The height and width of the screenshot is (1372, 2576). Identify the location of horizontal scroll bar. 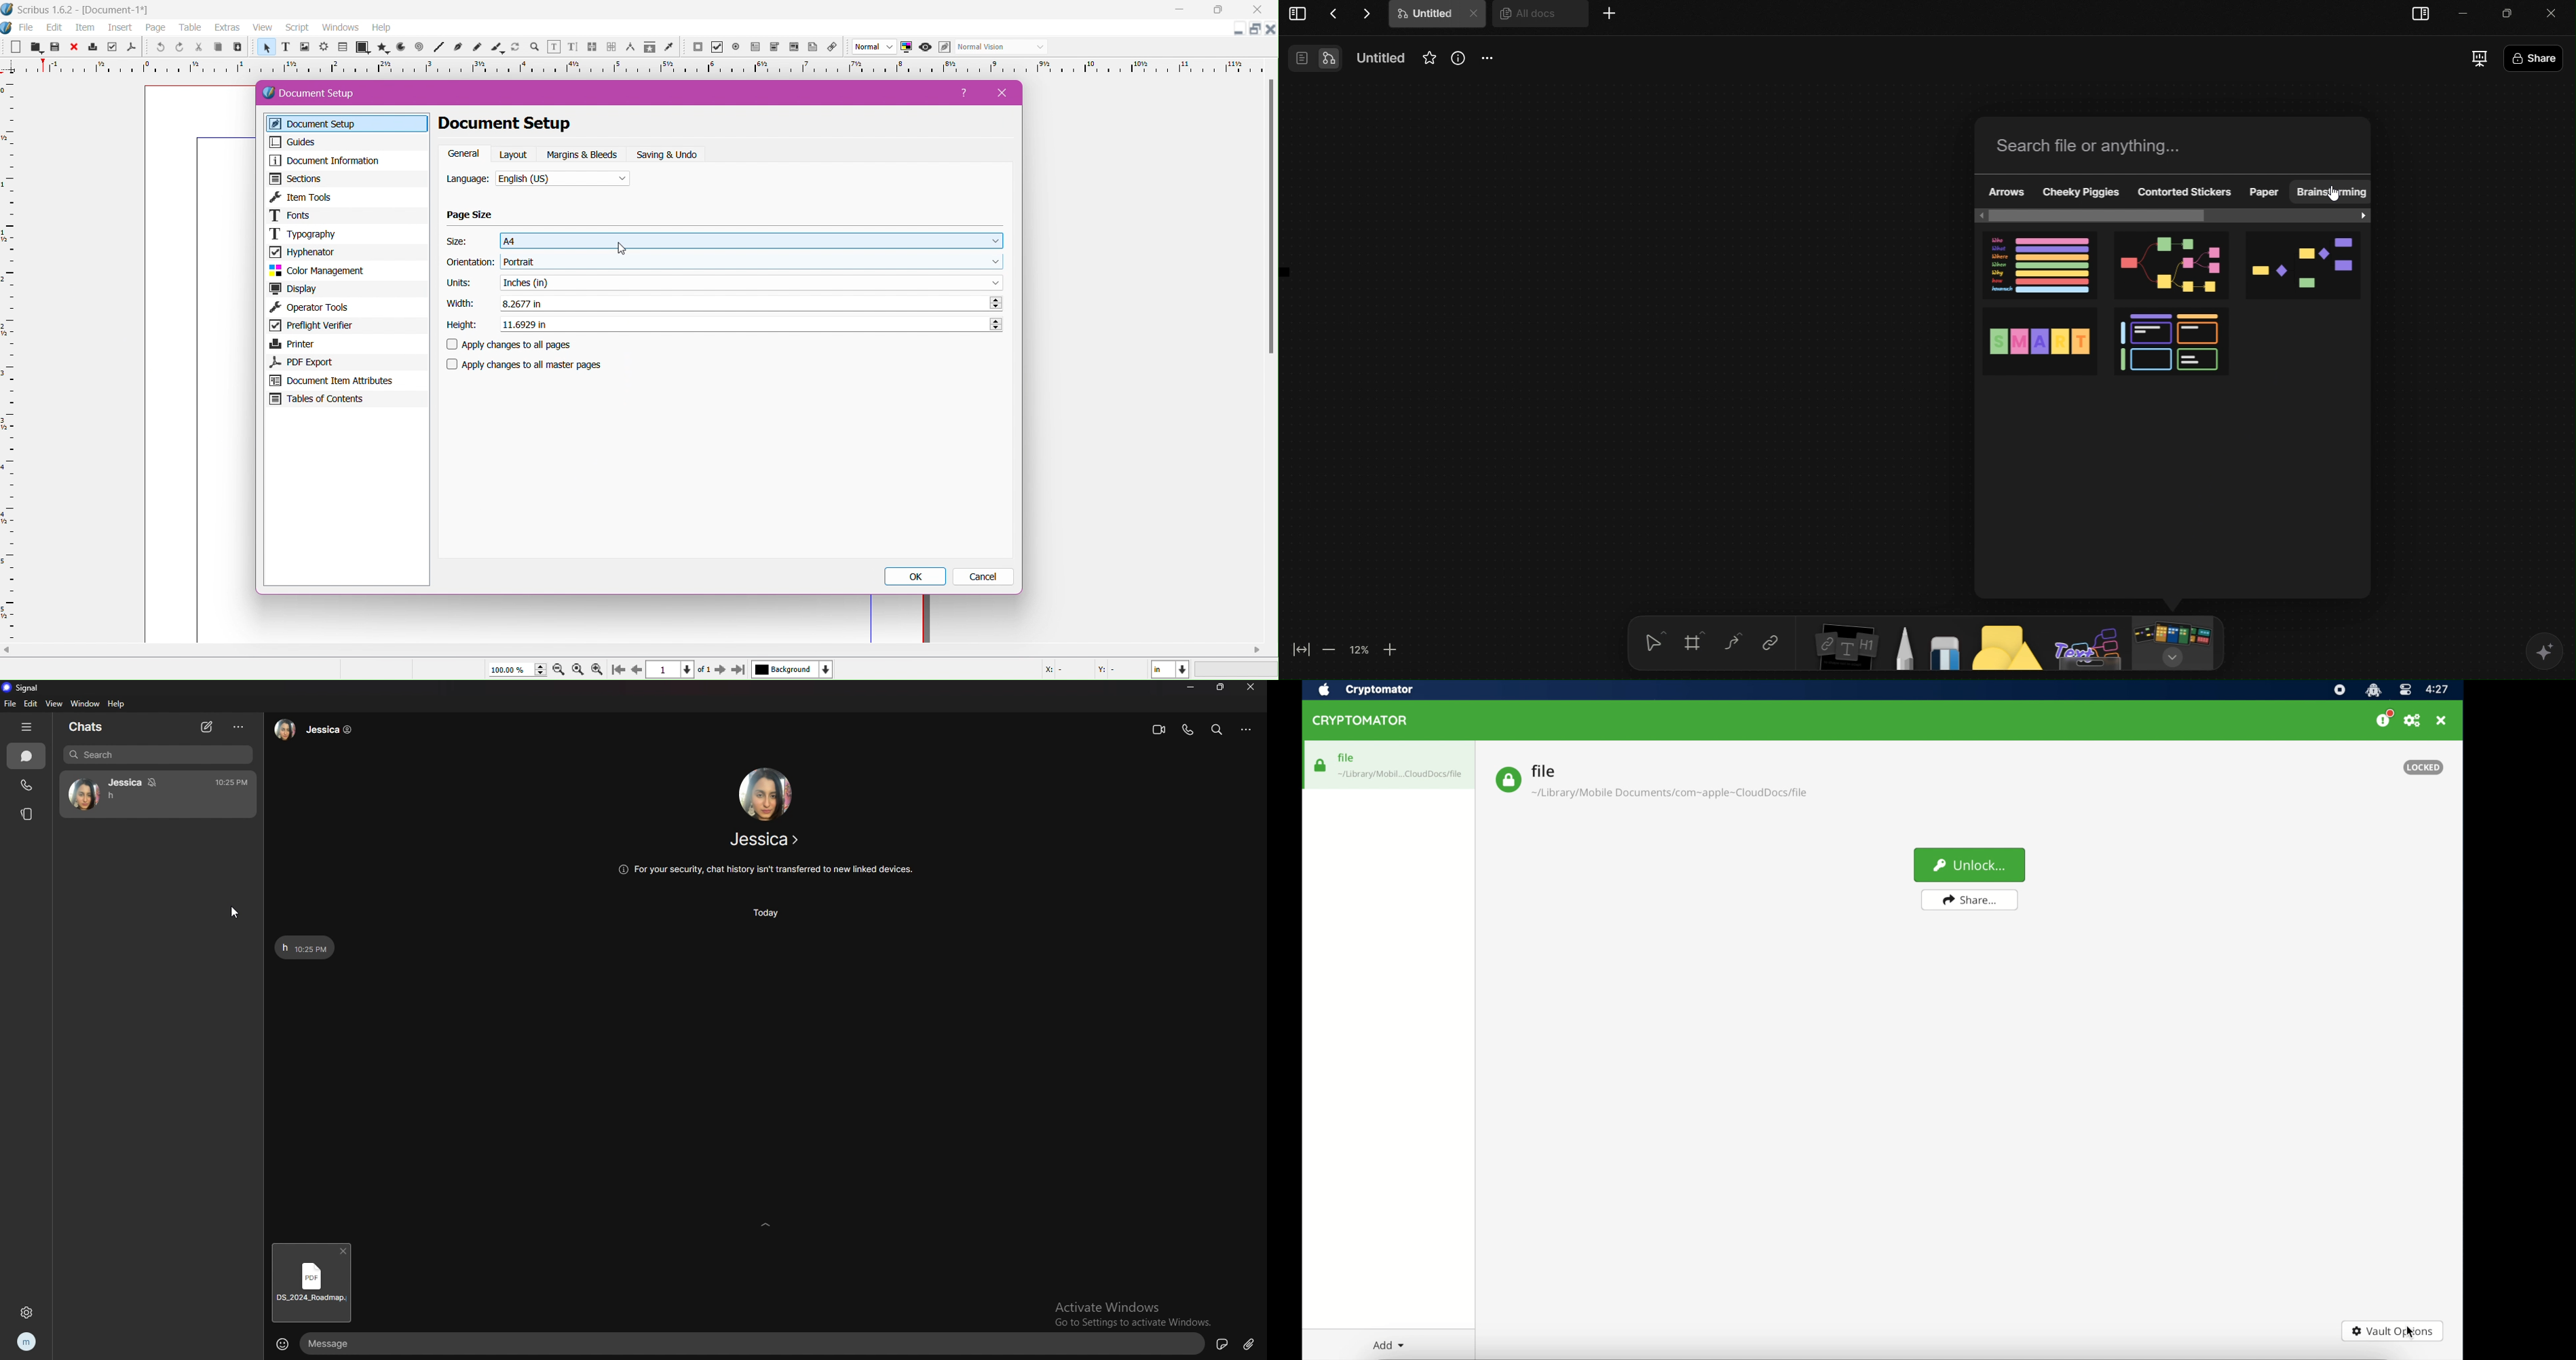
(2178, 214).